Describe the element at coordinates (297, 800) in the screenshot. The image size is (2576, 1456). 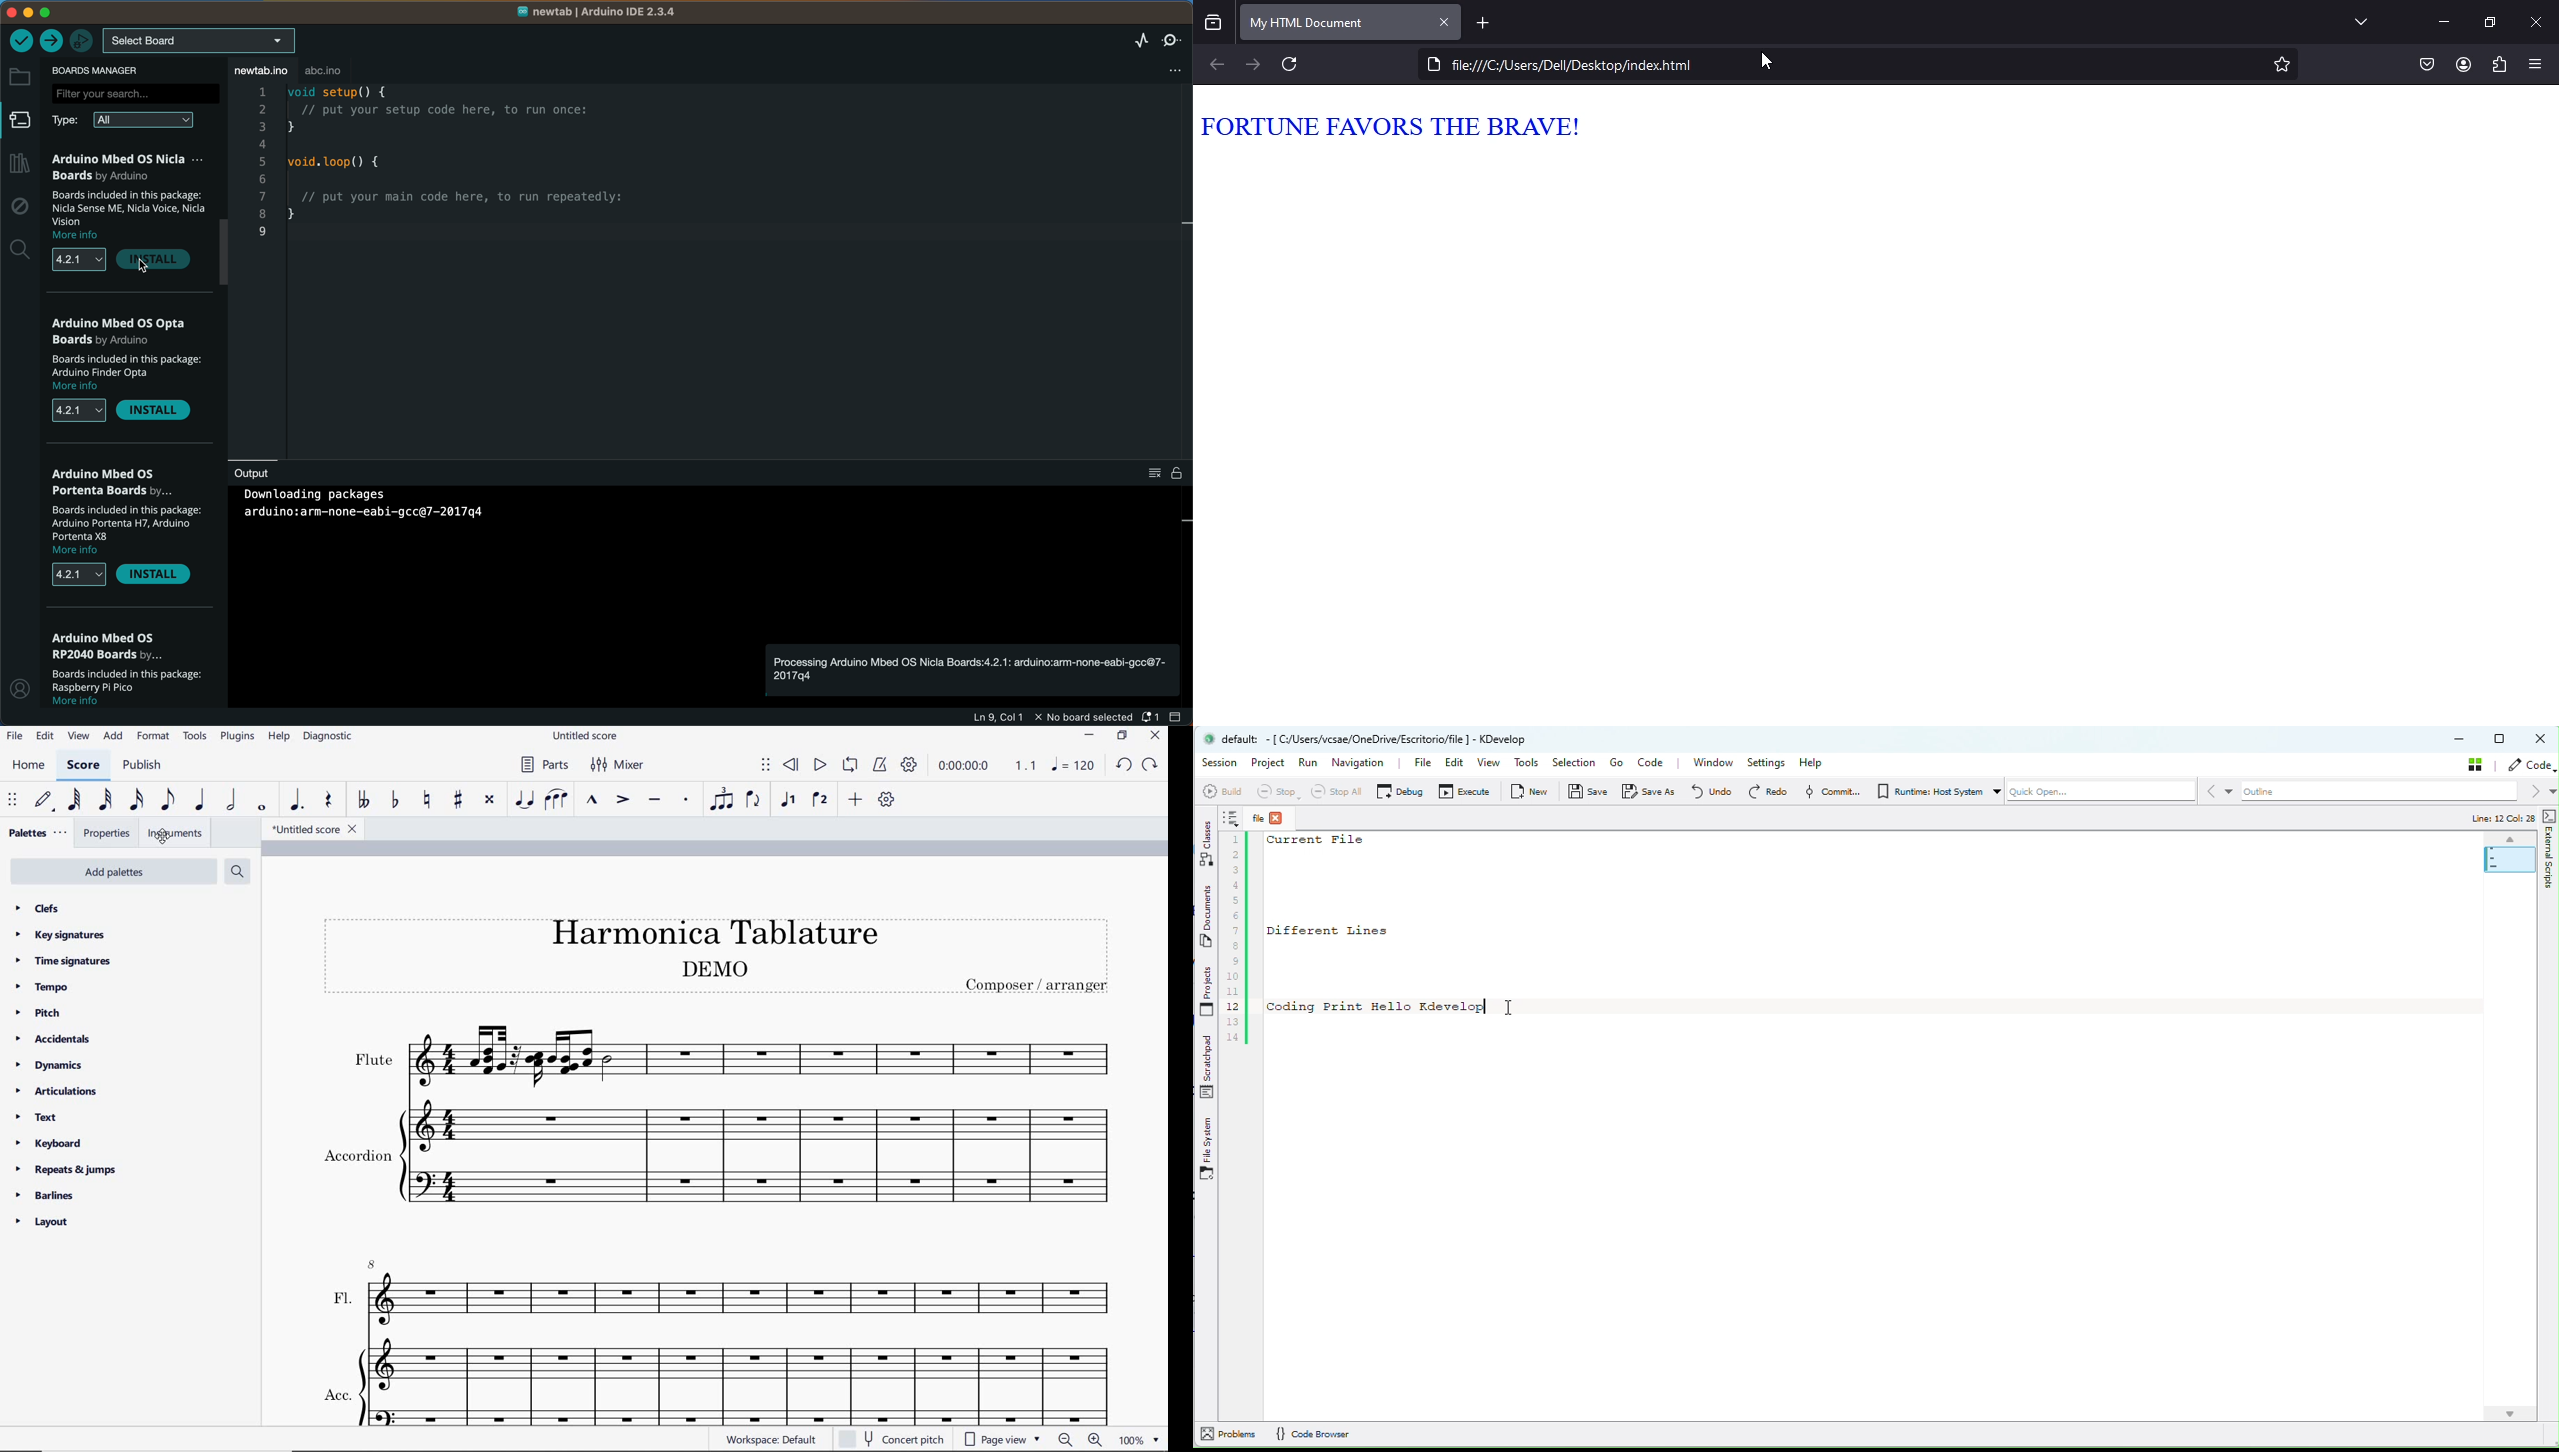
I see `augmentation dot` at that location.